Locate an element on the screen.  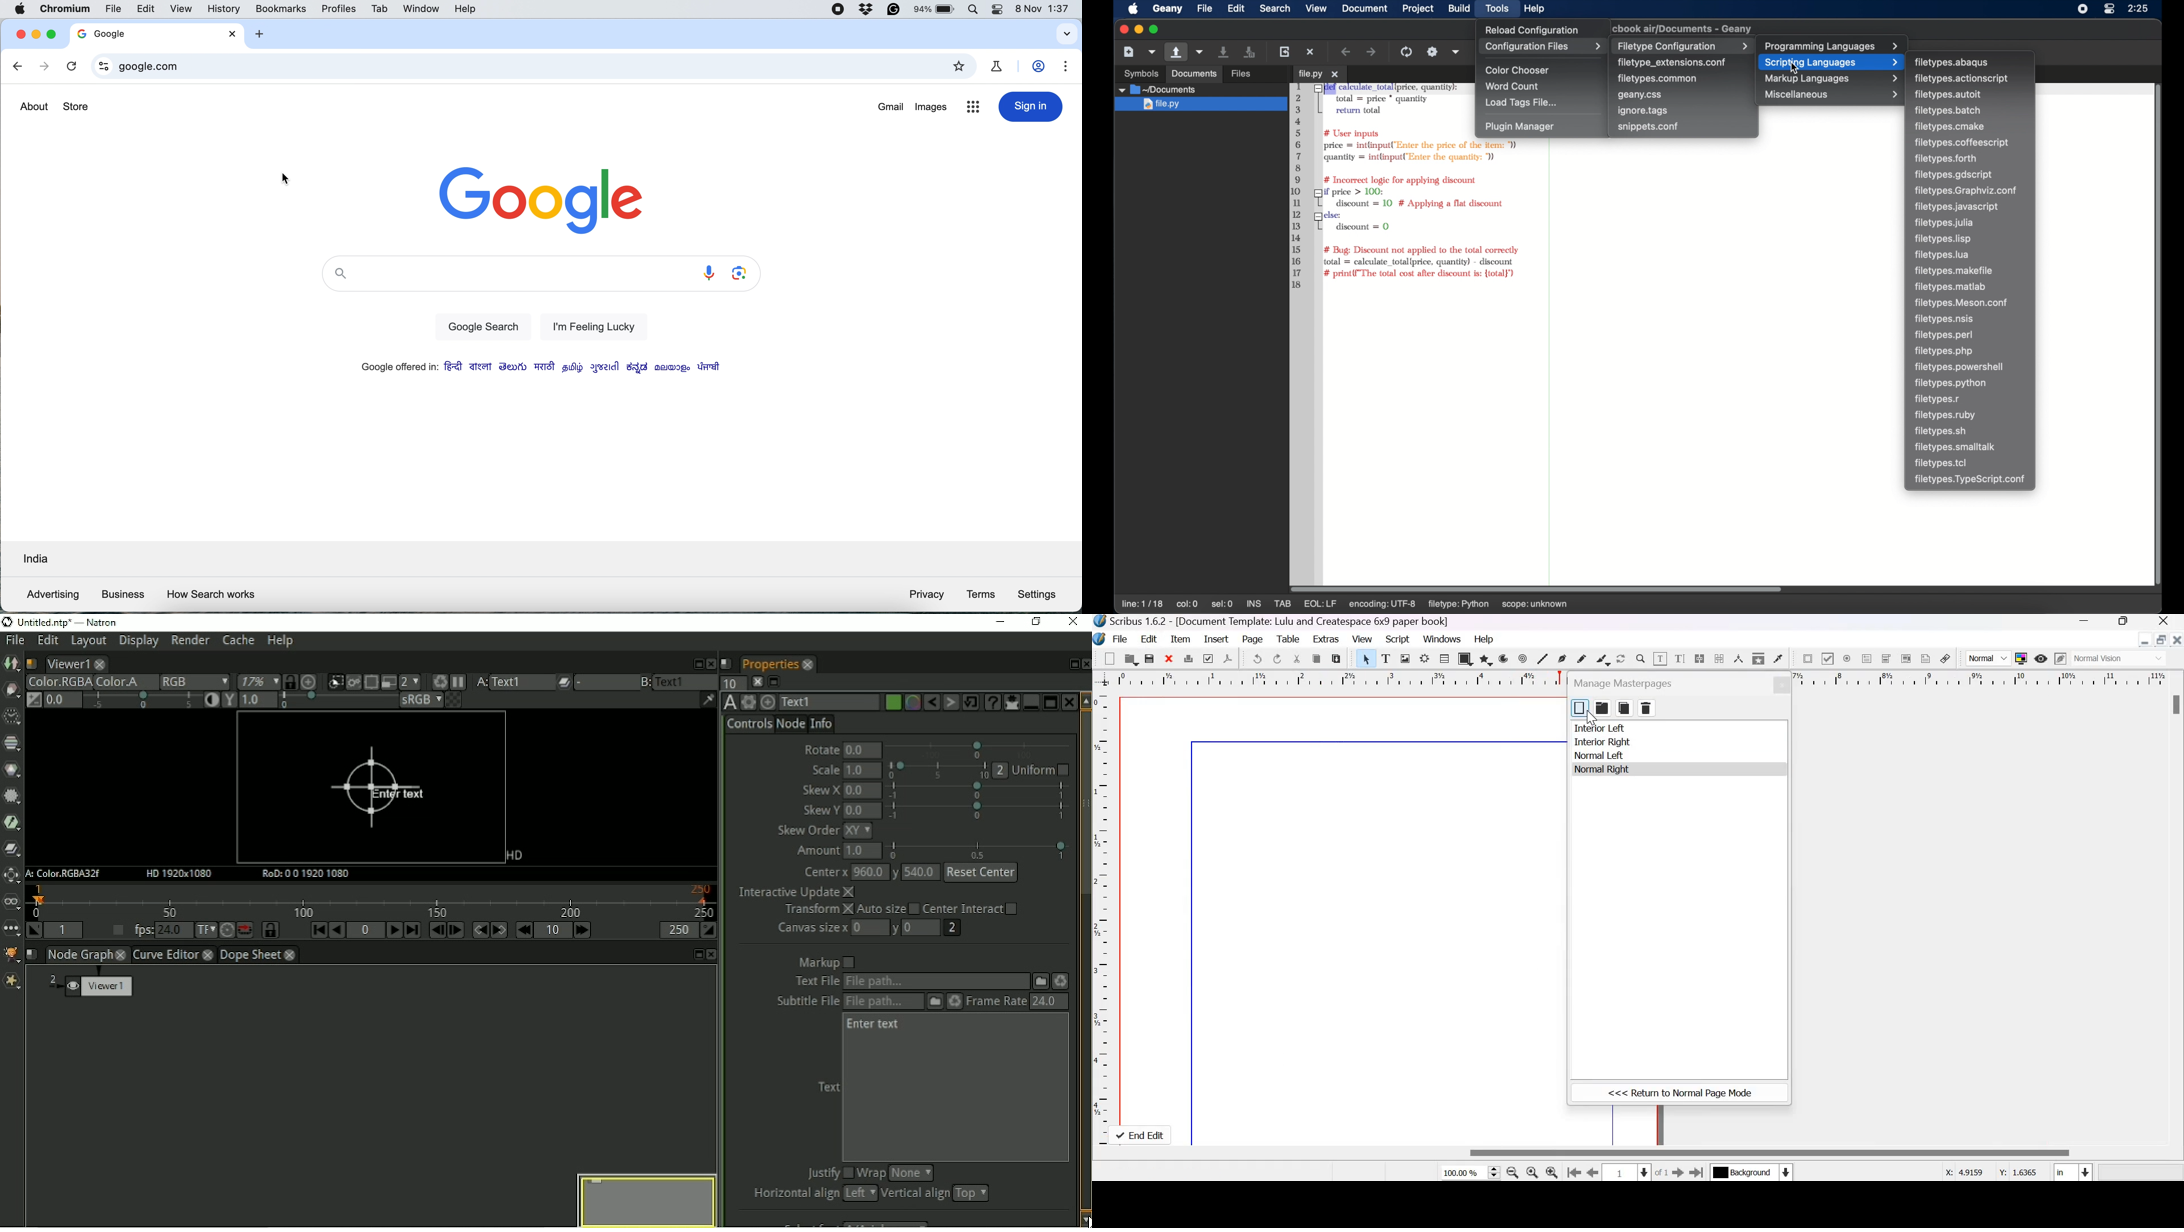
interior left is located at coordinates (1601, 729).